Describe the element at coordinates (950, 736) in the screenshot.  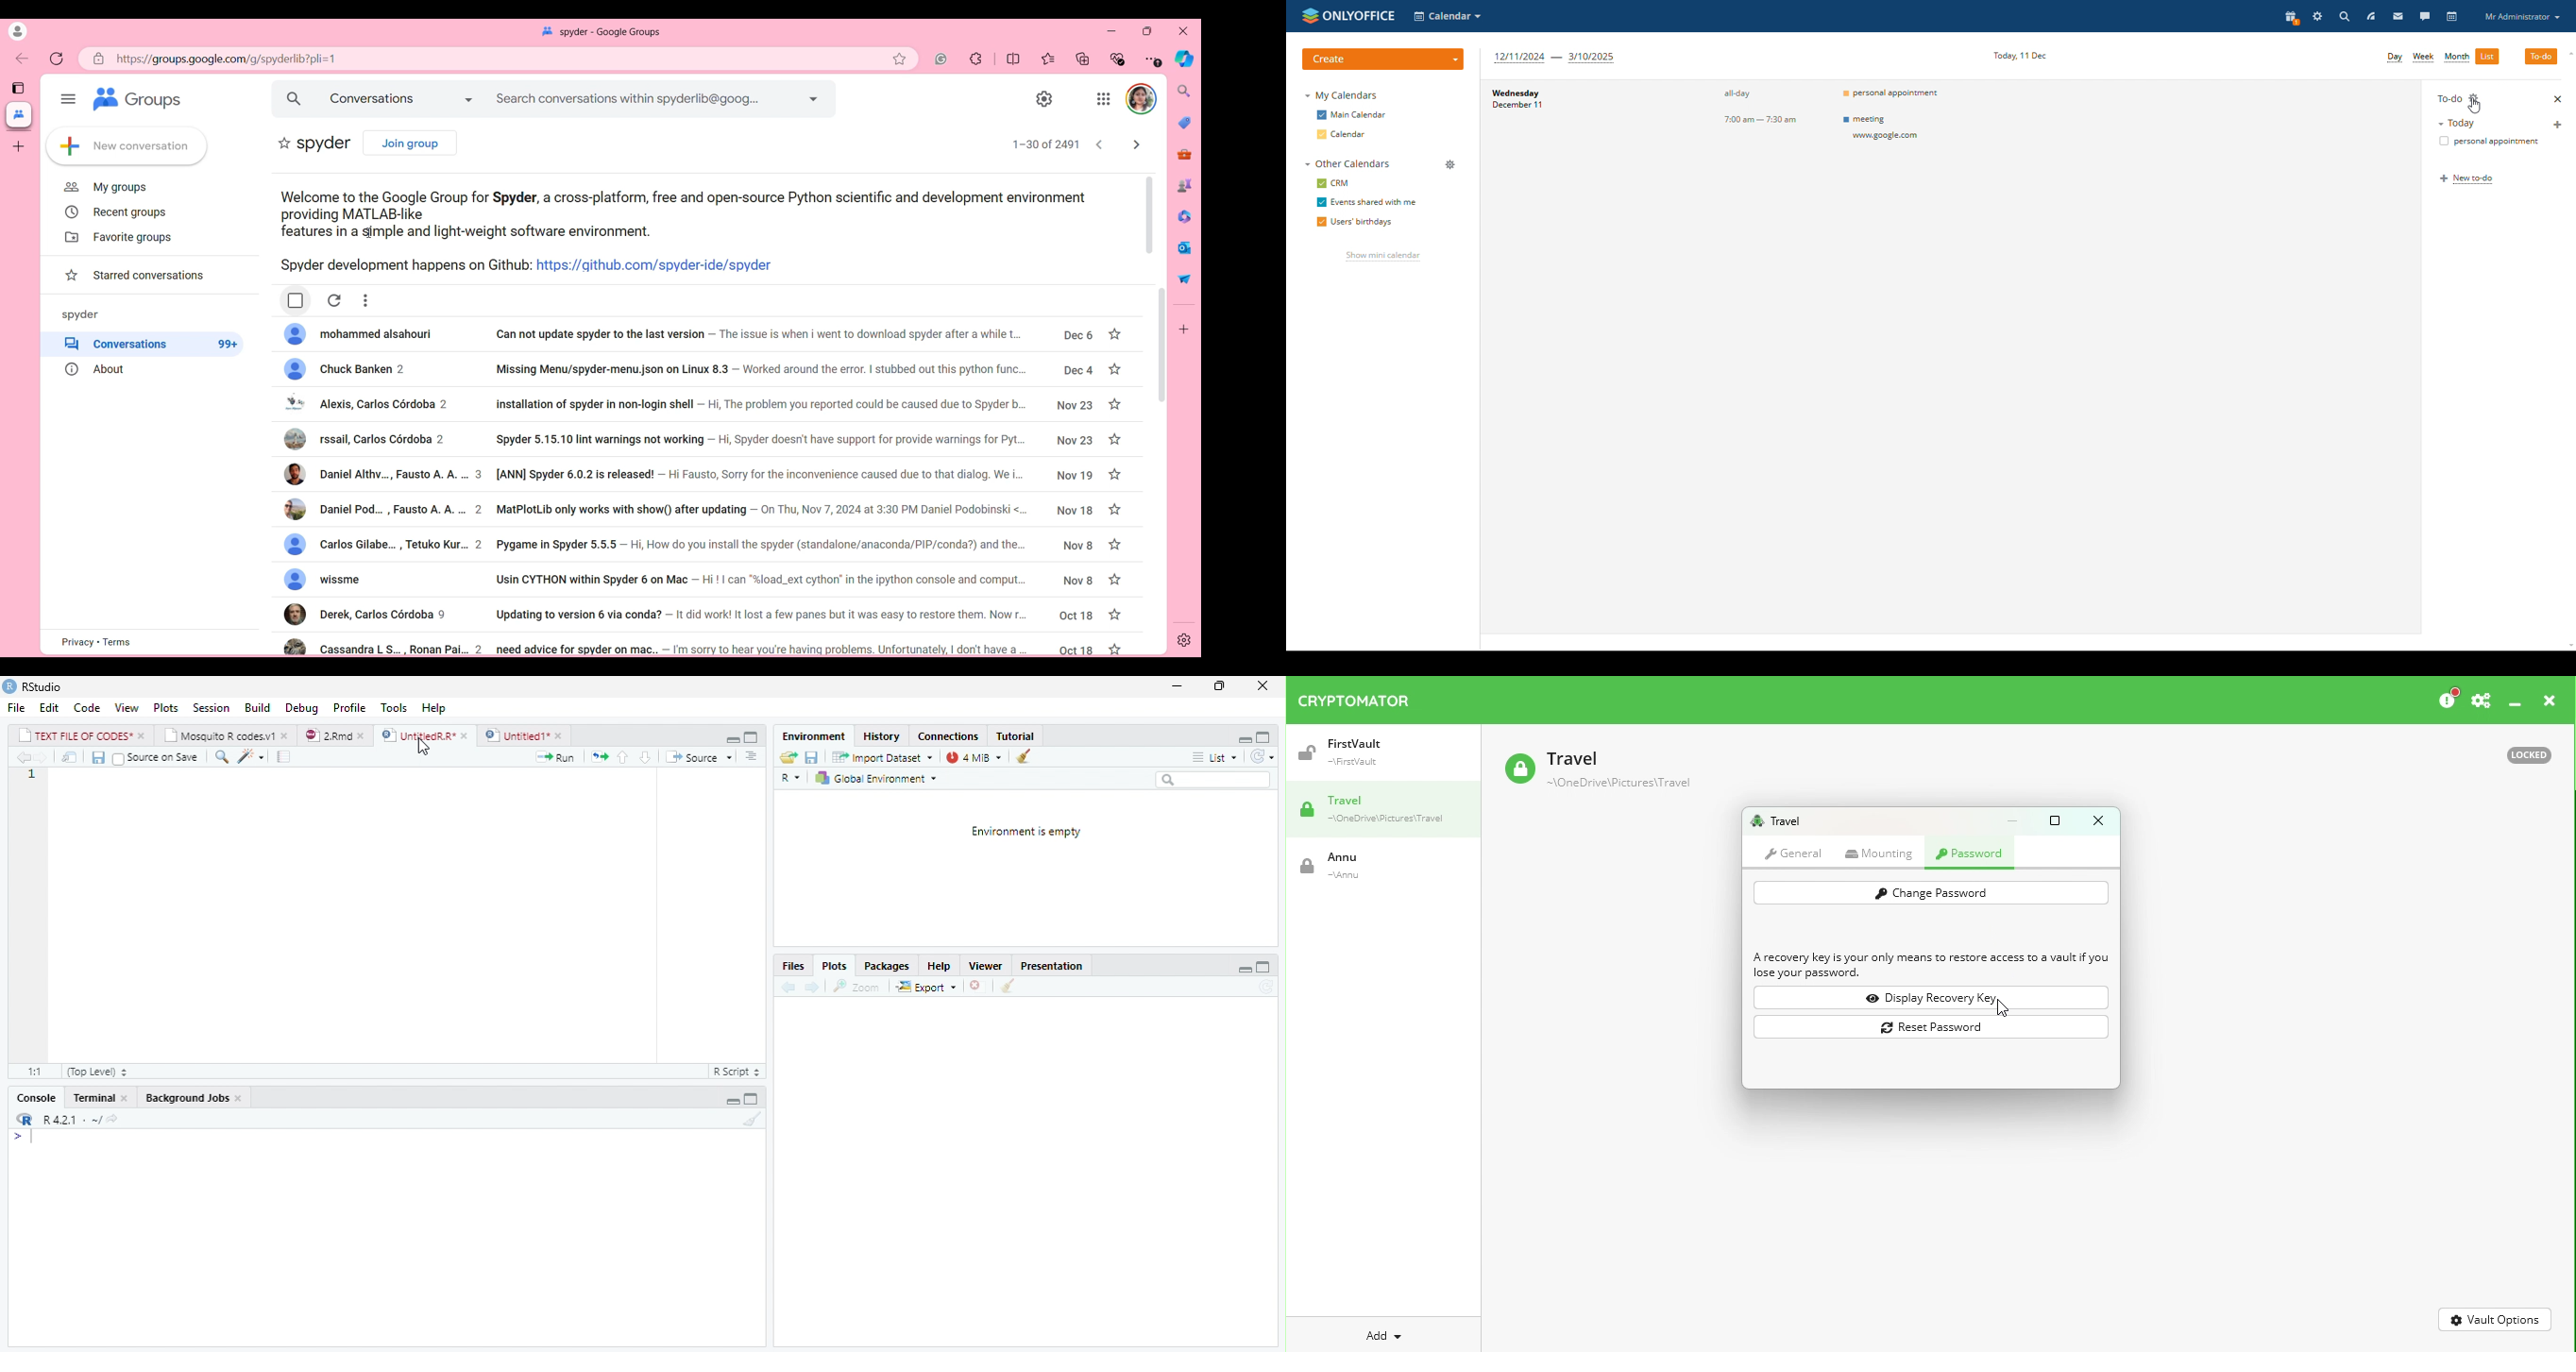
I see `connections` at that location.